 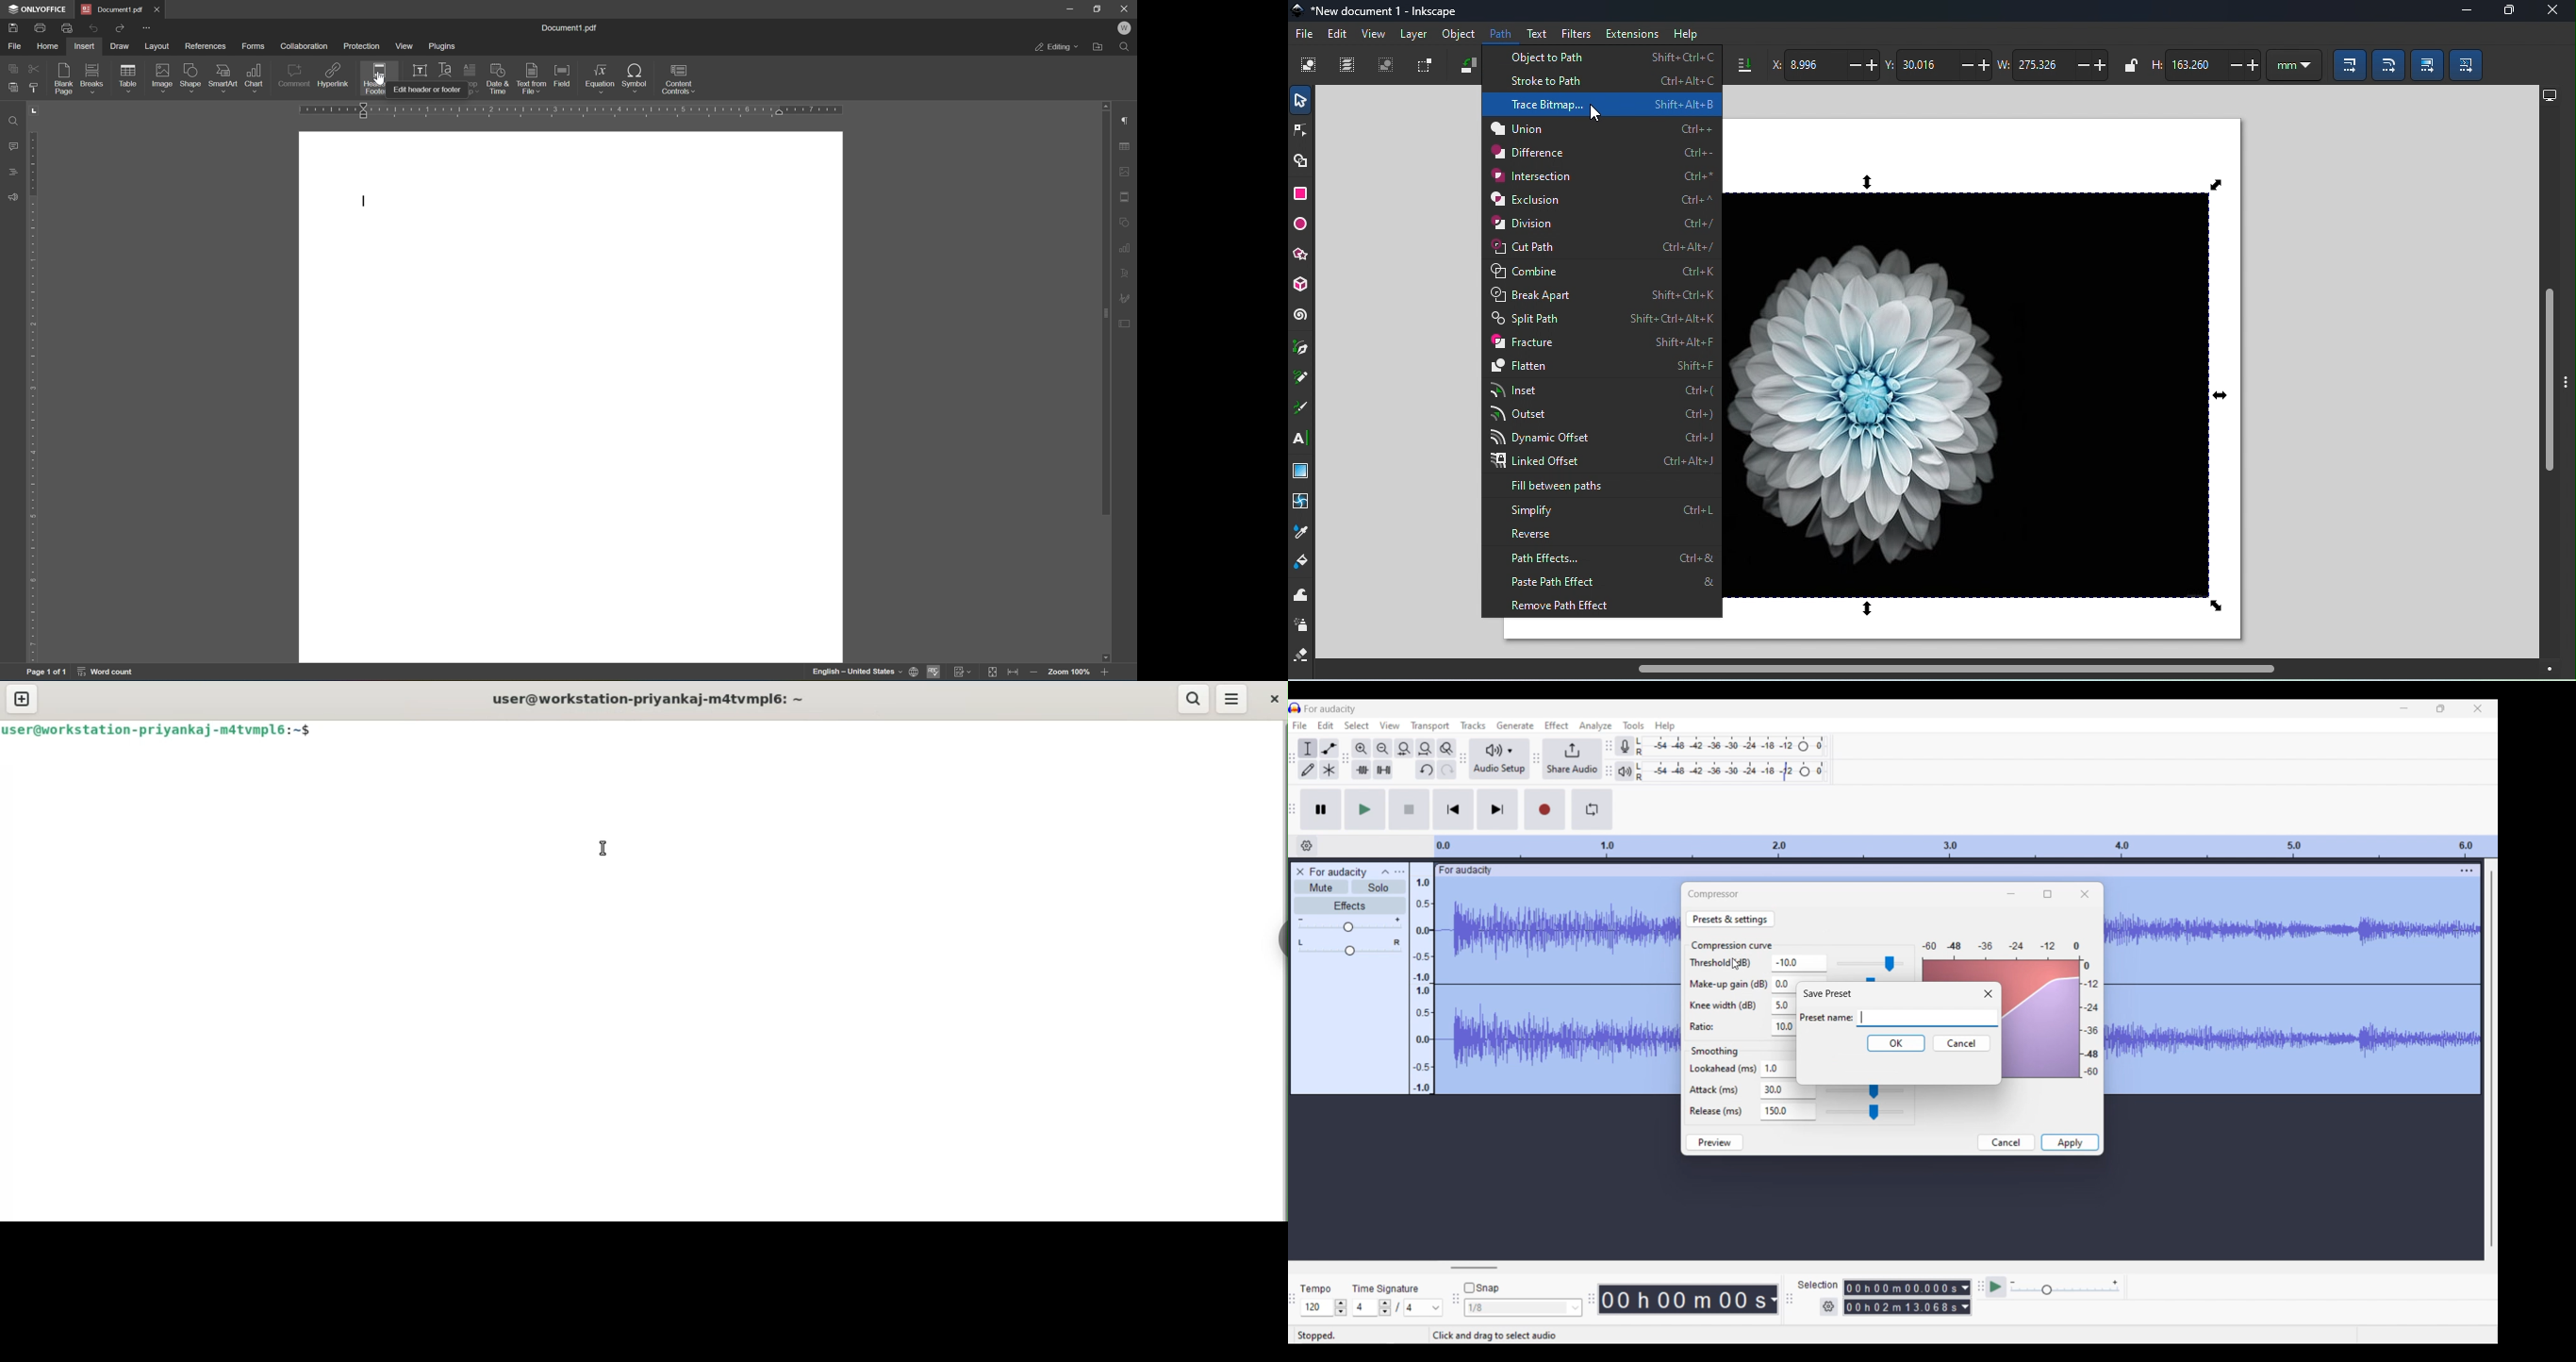 What do you see at coordinates (1377, 11) in the screenshot?
I see `File name` at bounding box center [1377, 11].